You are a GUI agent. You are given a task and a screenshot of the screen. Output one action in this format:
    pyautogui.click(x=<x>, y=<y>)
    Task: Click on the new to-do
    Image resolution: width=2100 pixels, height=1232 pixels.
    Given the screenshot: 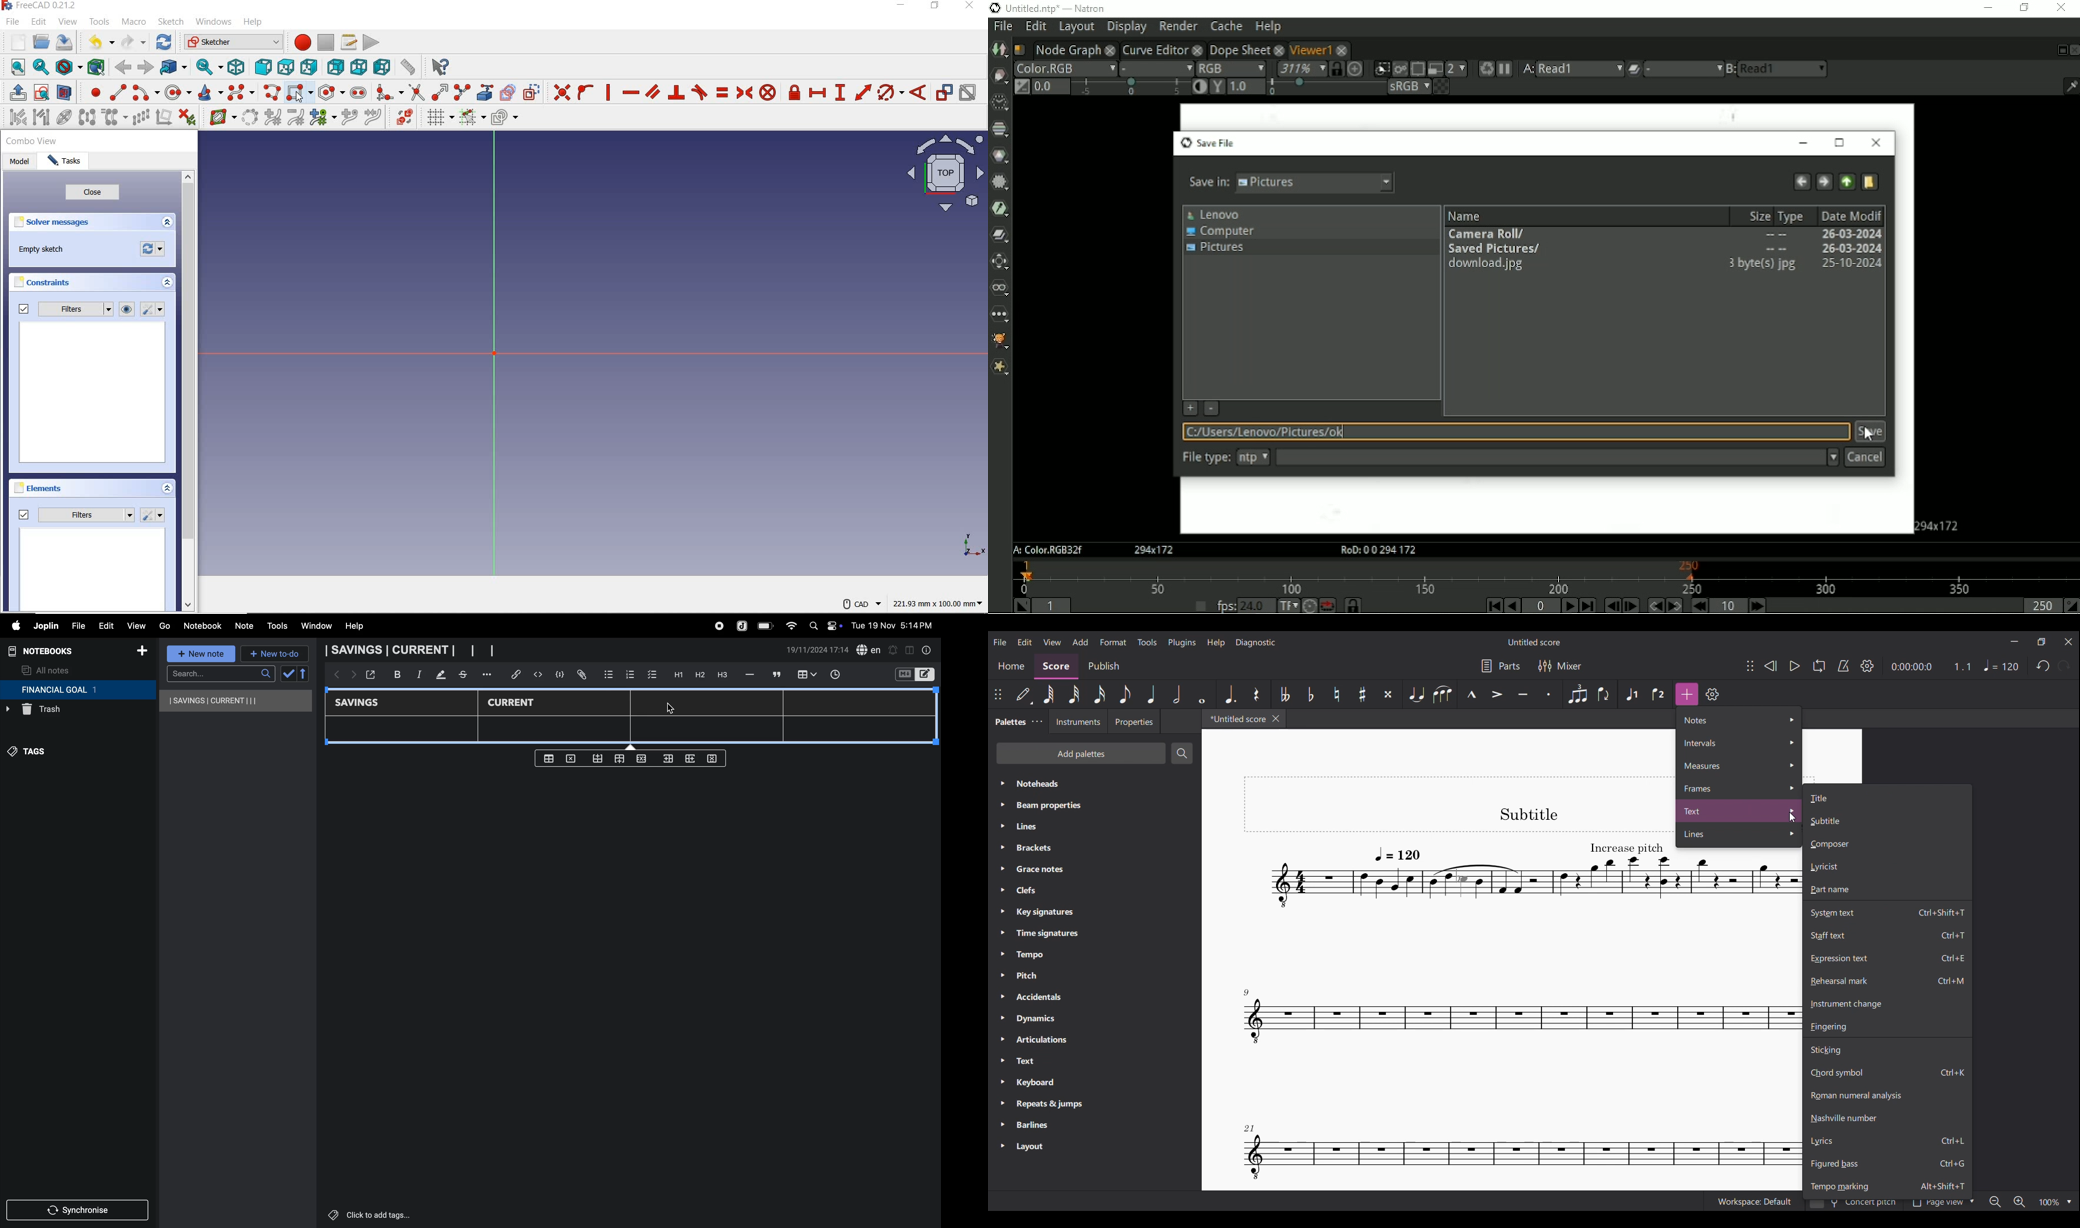 What is the action you would take?
    pyautogui.click(x=275, y=654)
    